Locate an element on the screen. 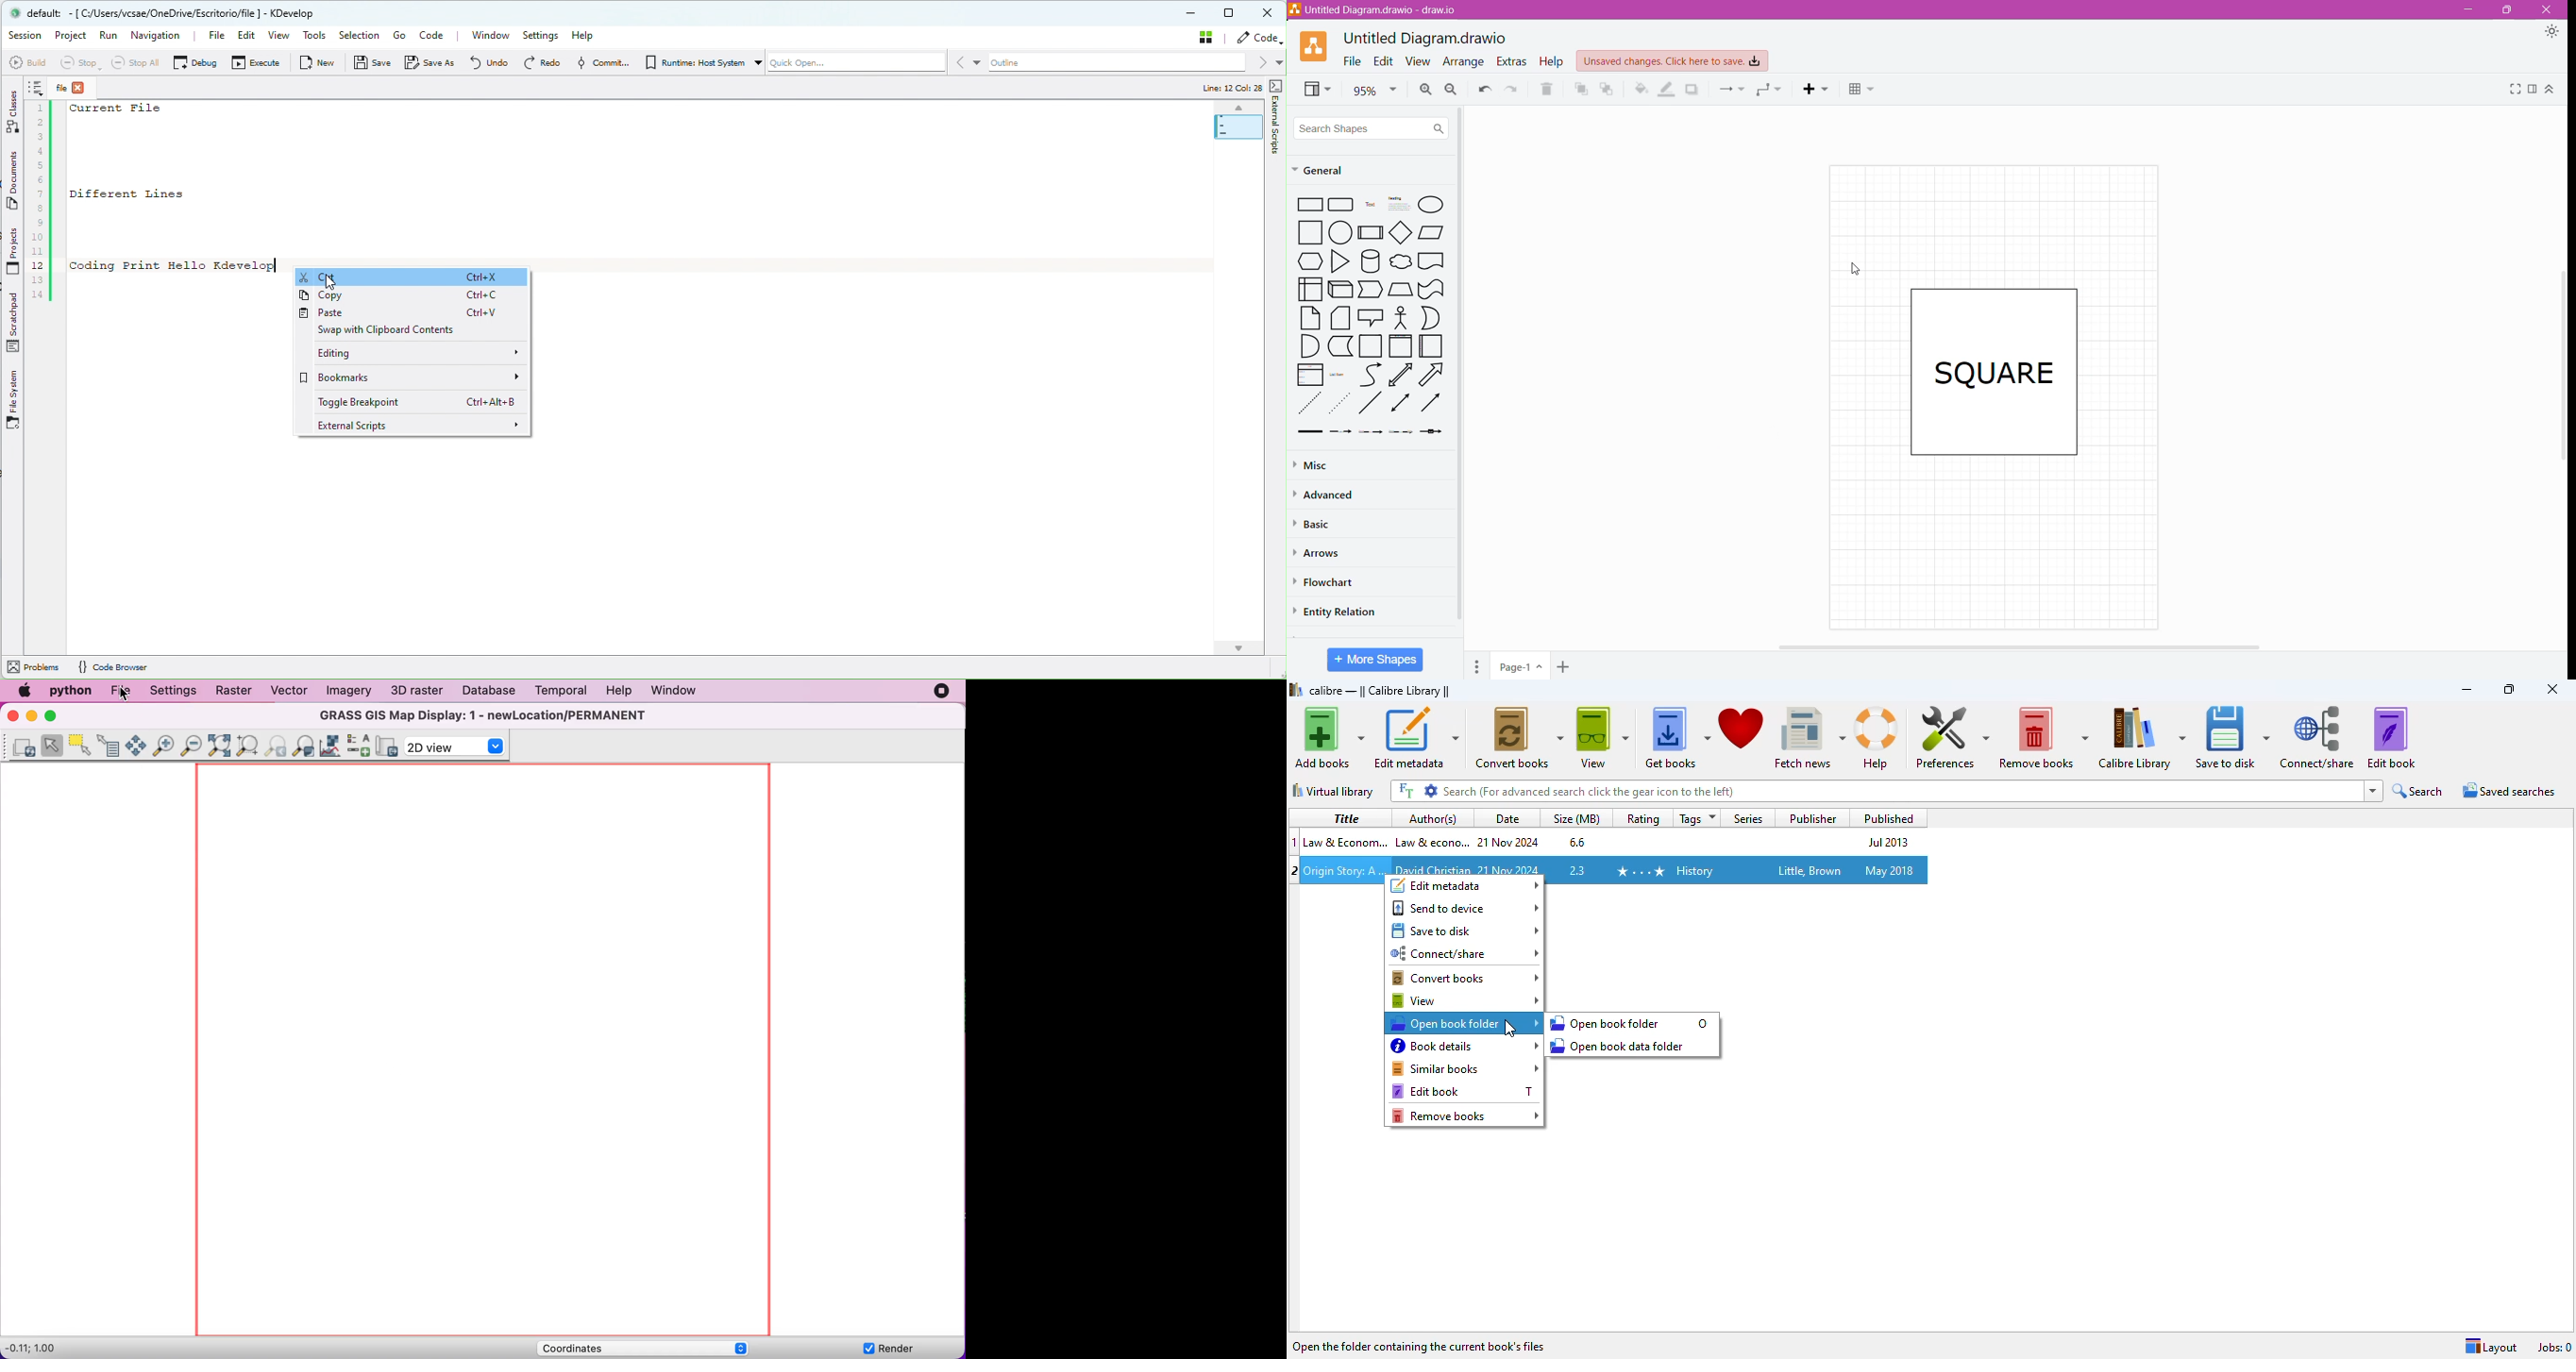 This screenshot has width=2576, height=1372. Preparation is located at coordinates (1306, 261).